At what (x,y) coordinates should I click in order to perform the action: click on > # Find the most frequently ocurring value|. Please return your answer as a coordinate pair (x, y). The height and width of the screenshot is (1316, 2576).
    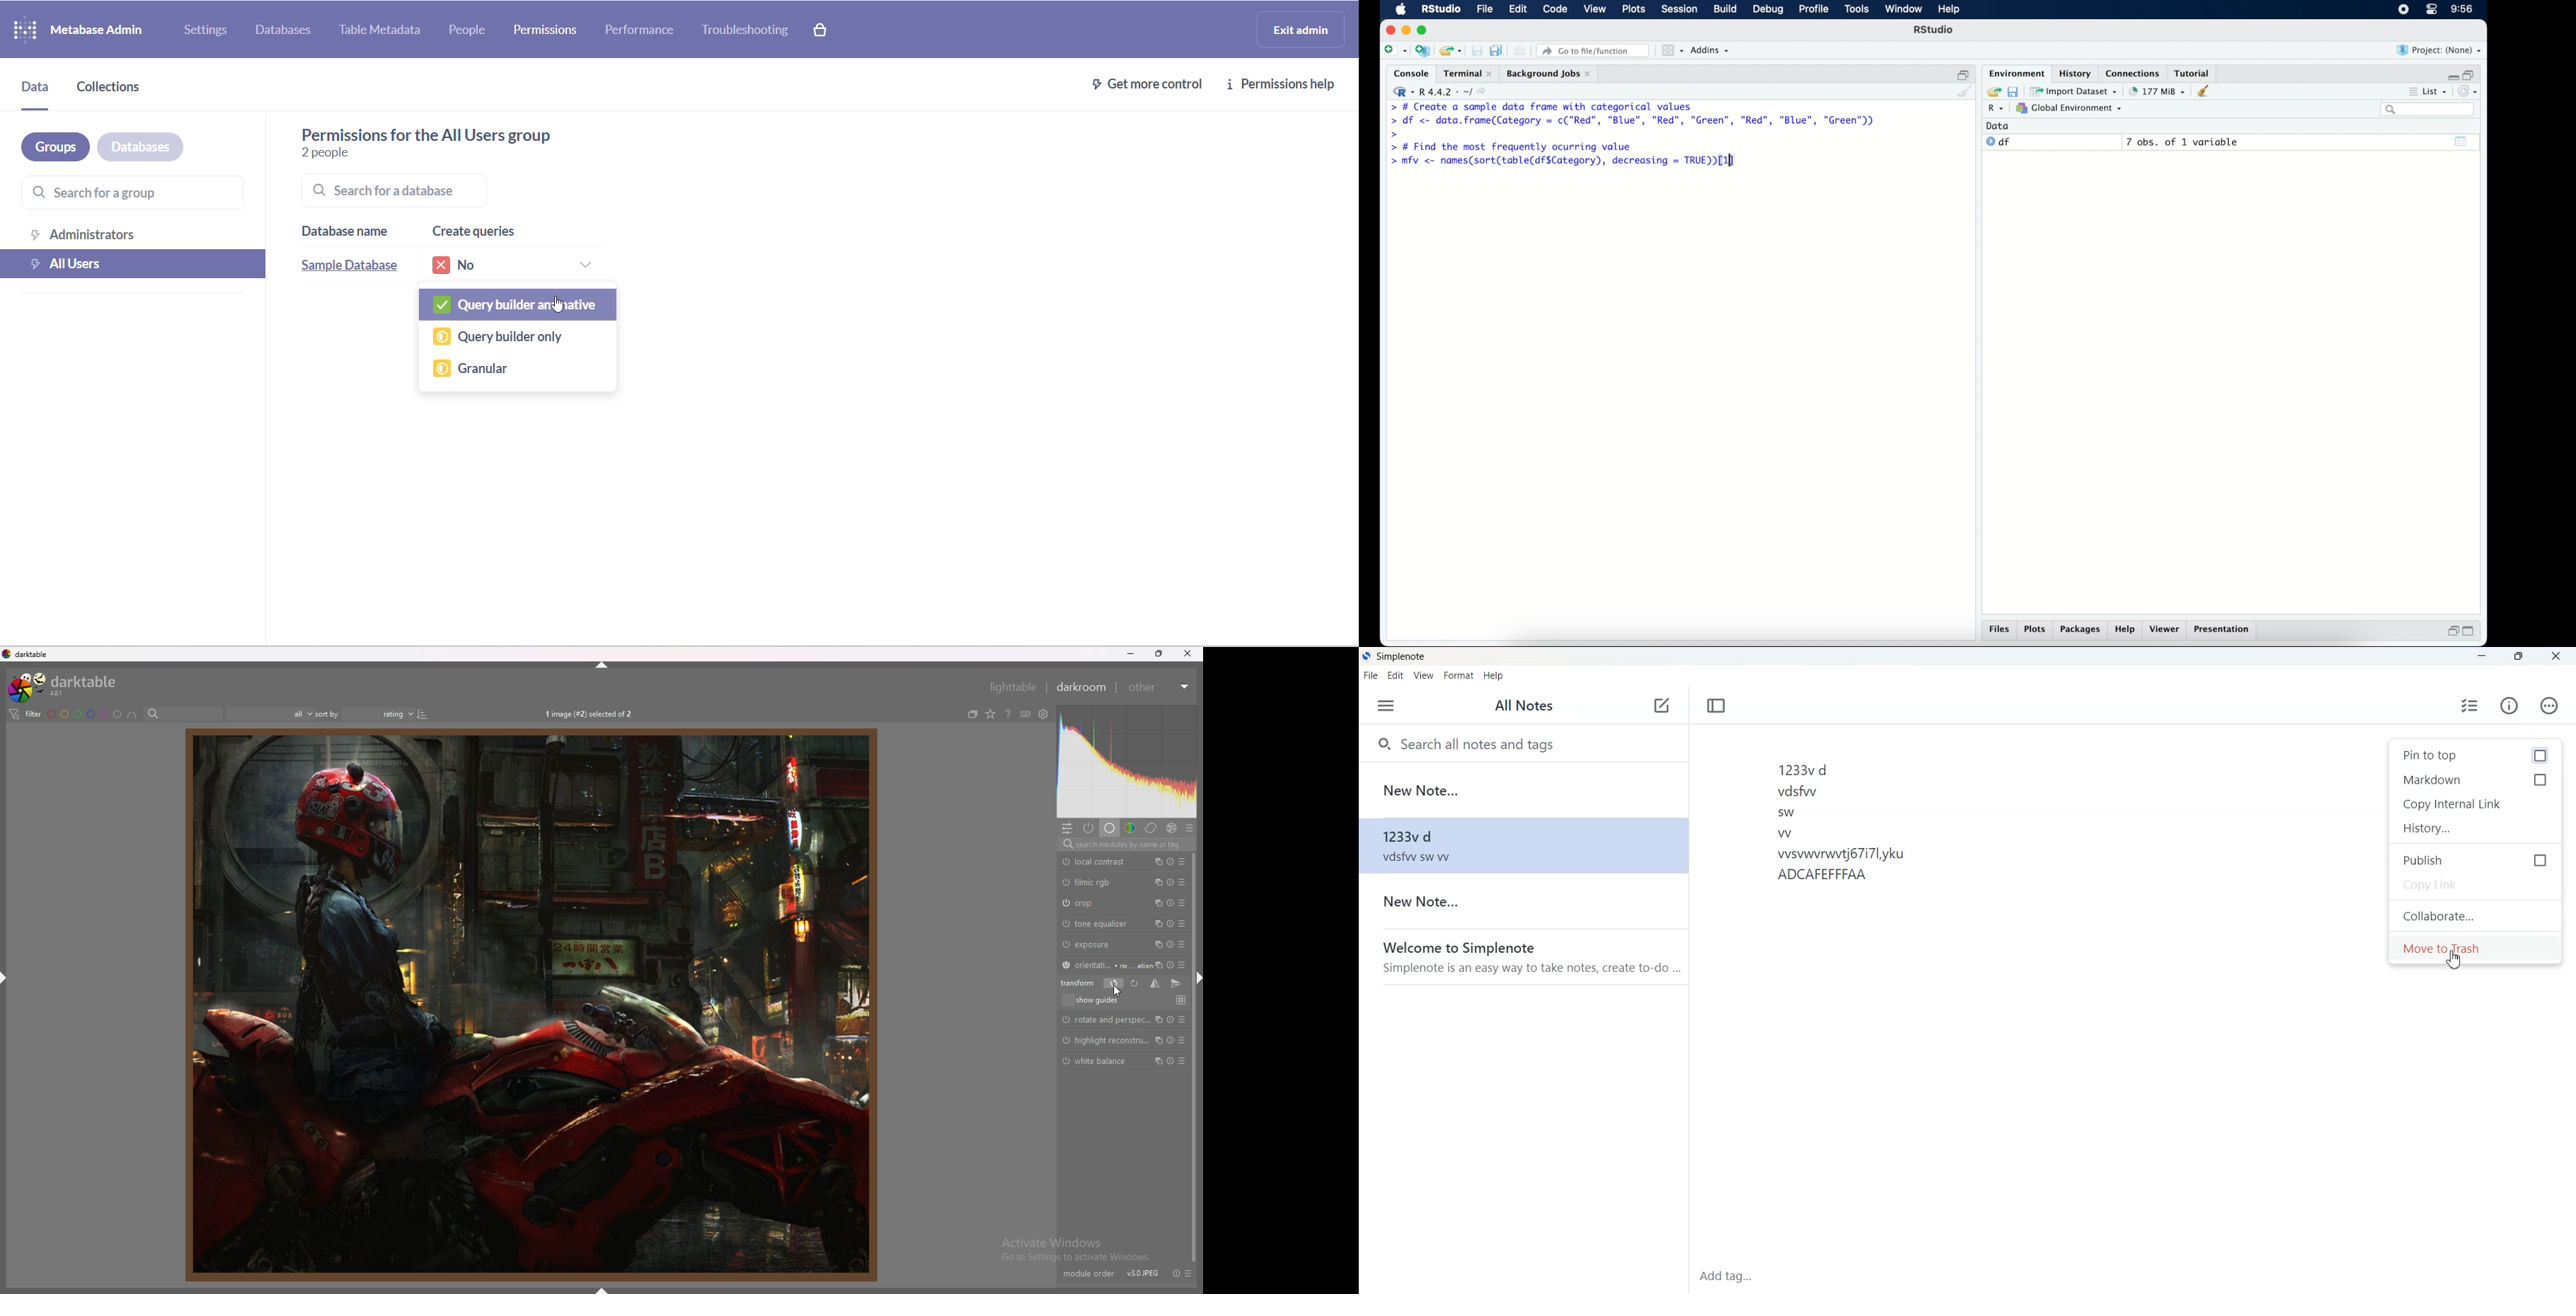
    Looking at the image, I should click on (1518, 147).